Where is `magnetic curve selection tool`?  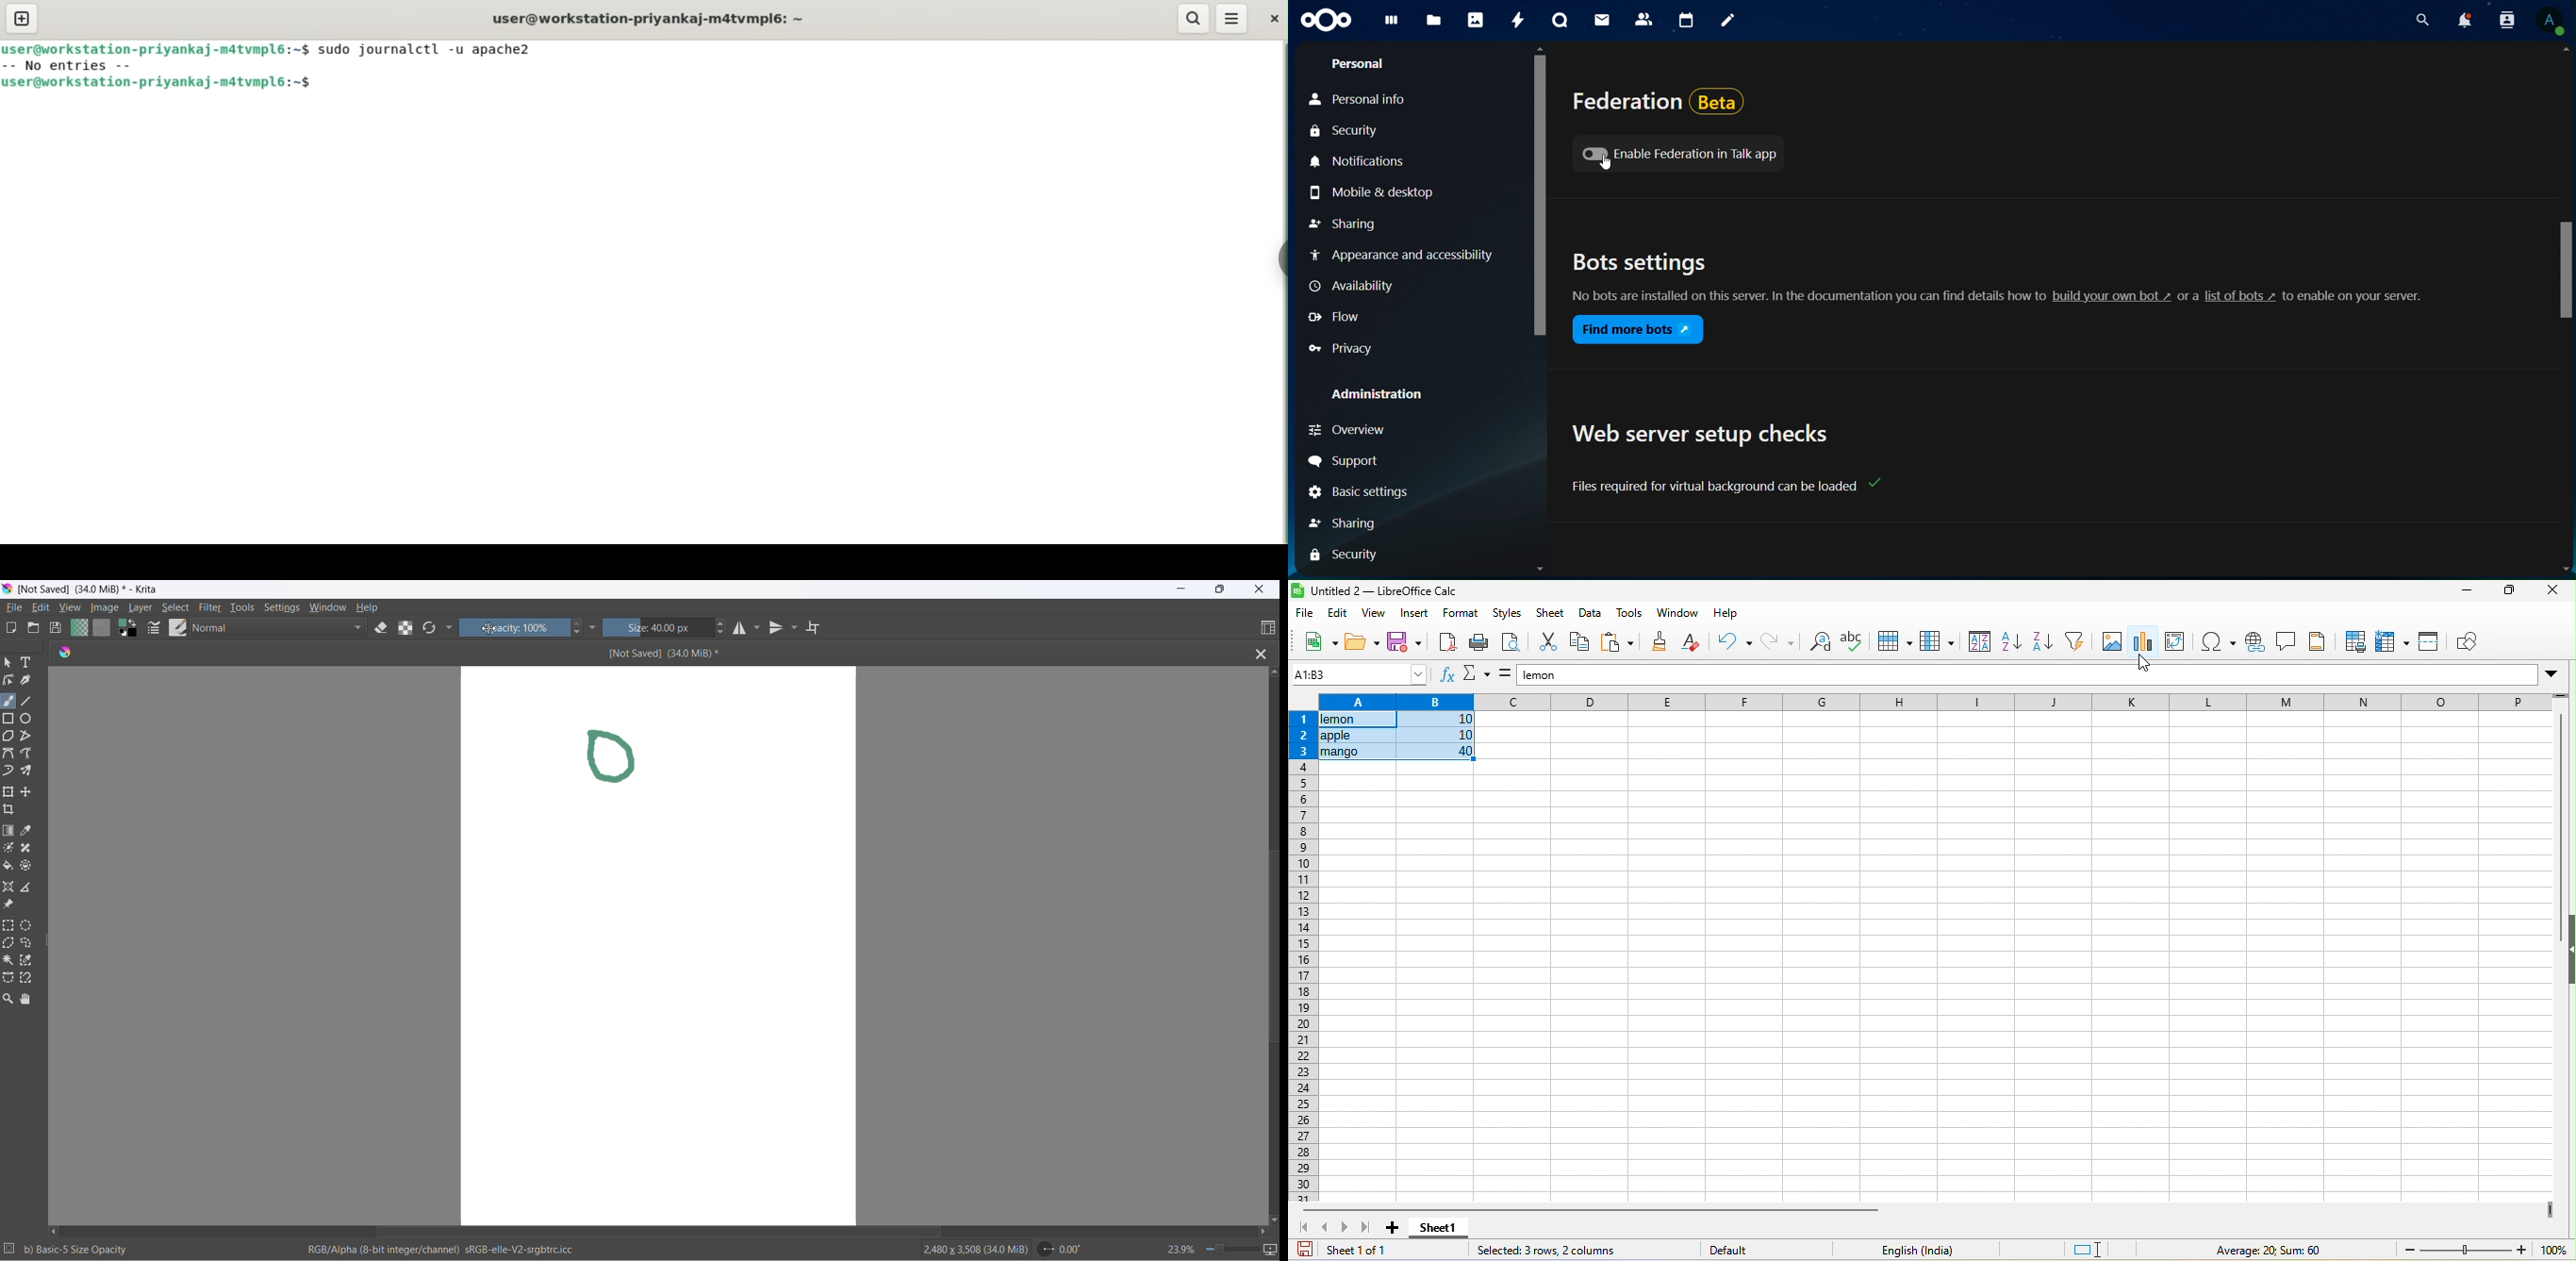 magnetic curve selection tool is located at coordinates (29, 979).